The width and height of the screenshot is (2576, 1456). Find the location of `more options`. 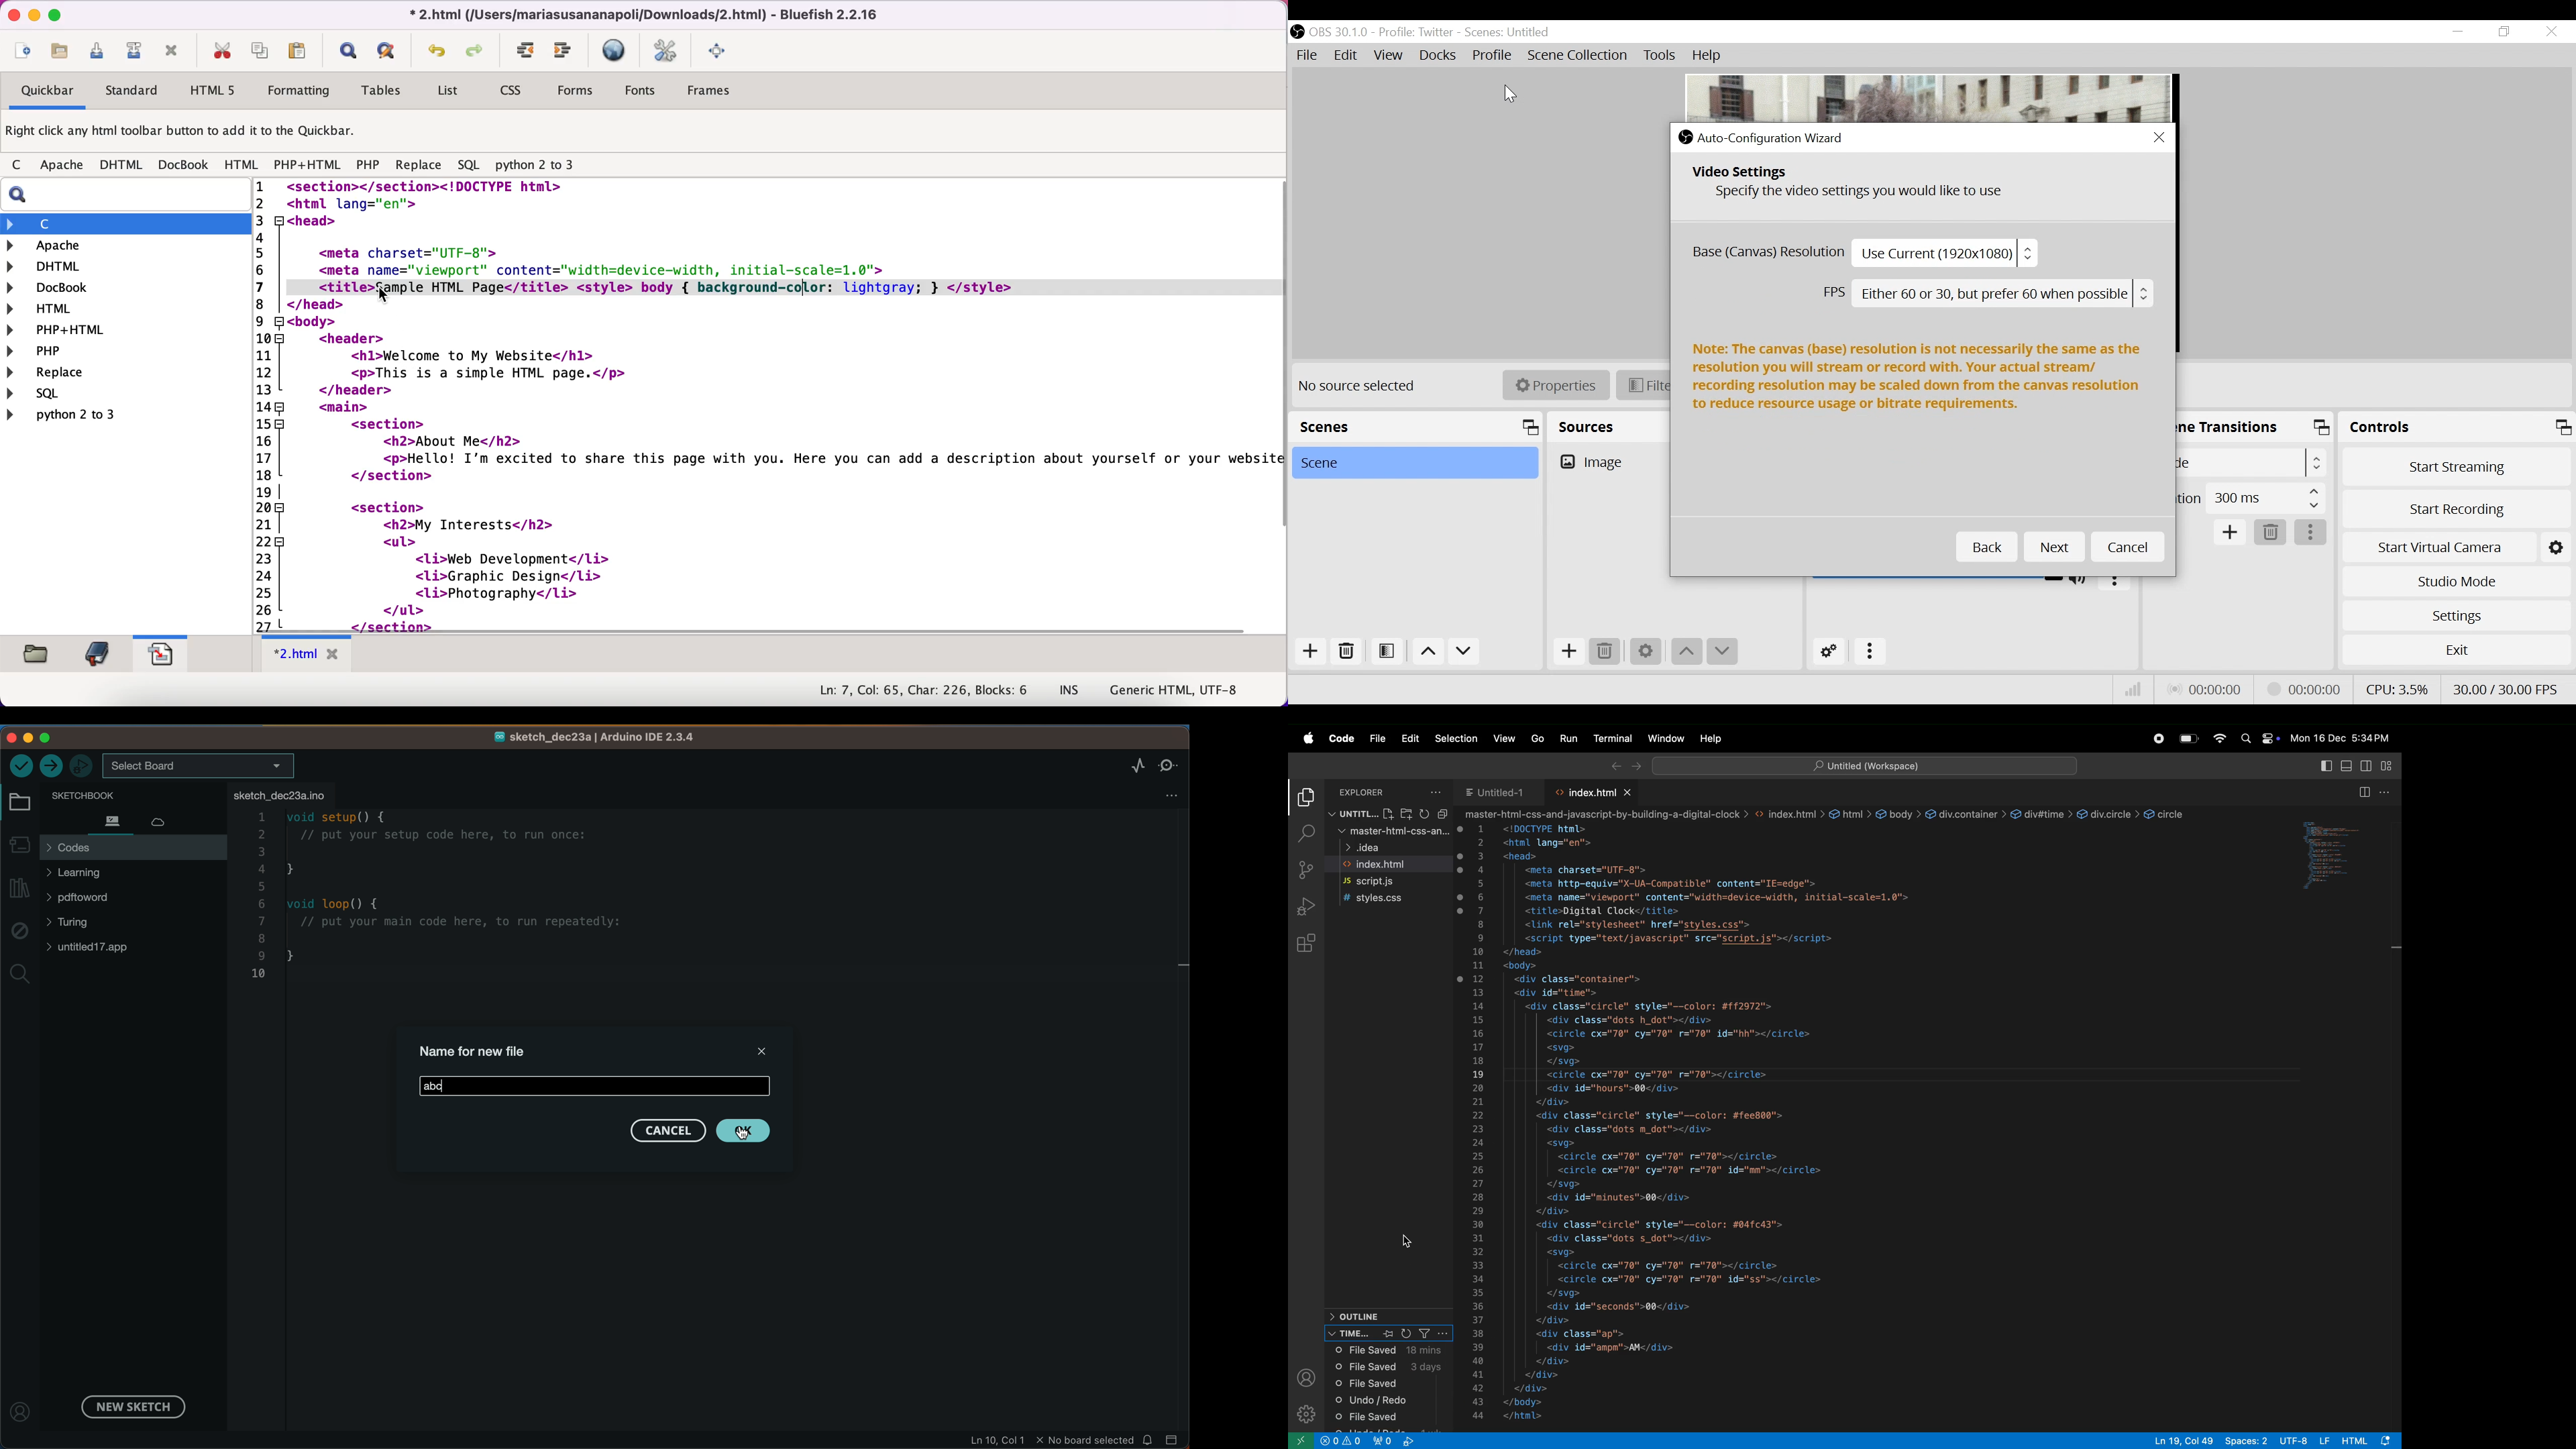

more options is located at coordinates (2114, 580).